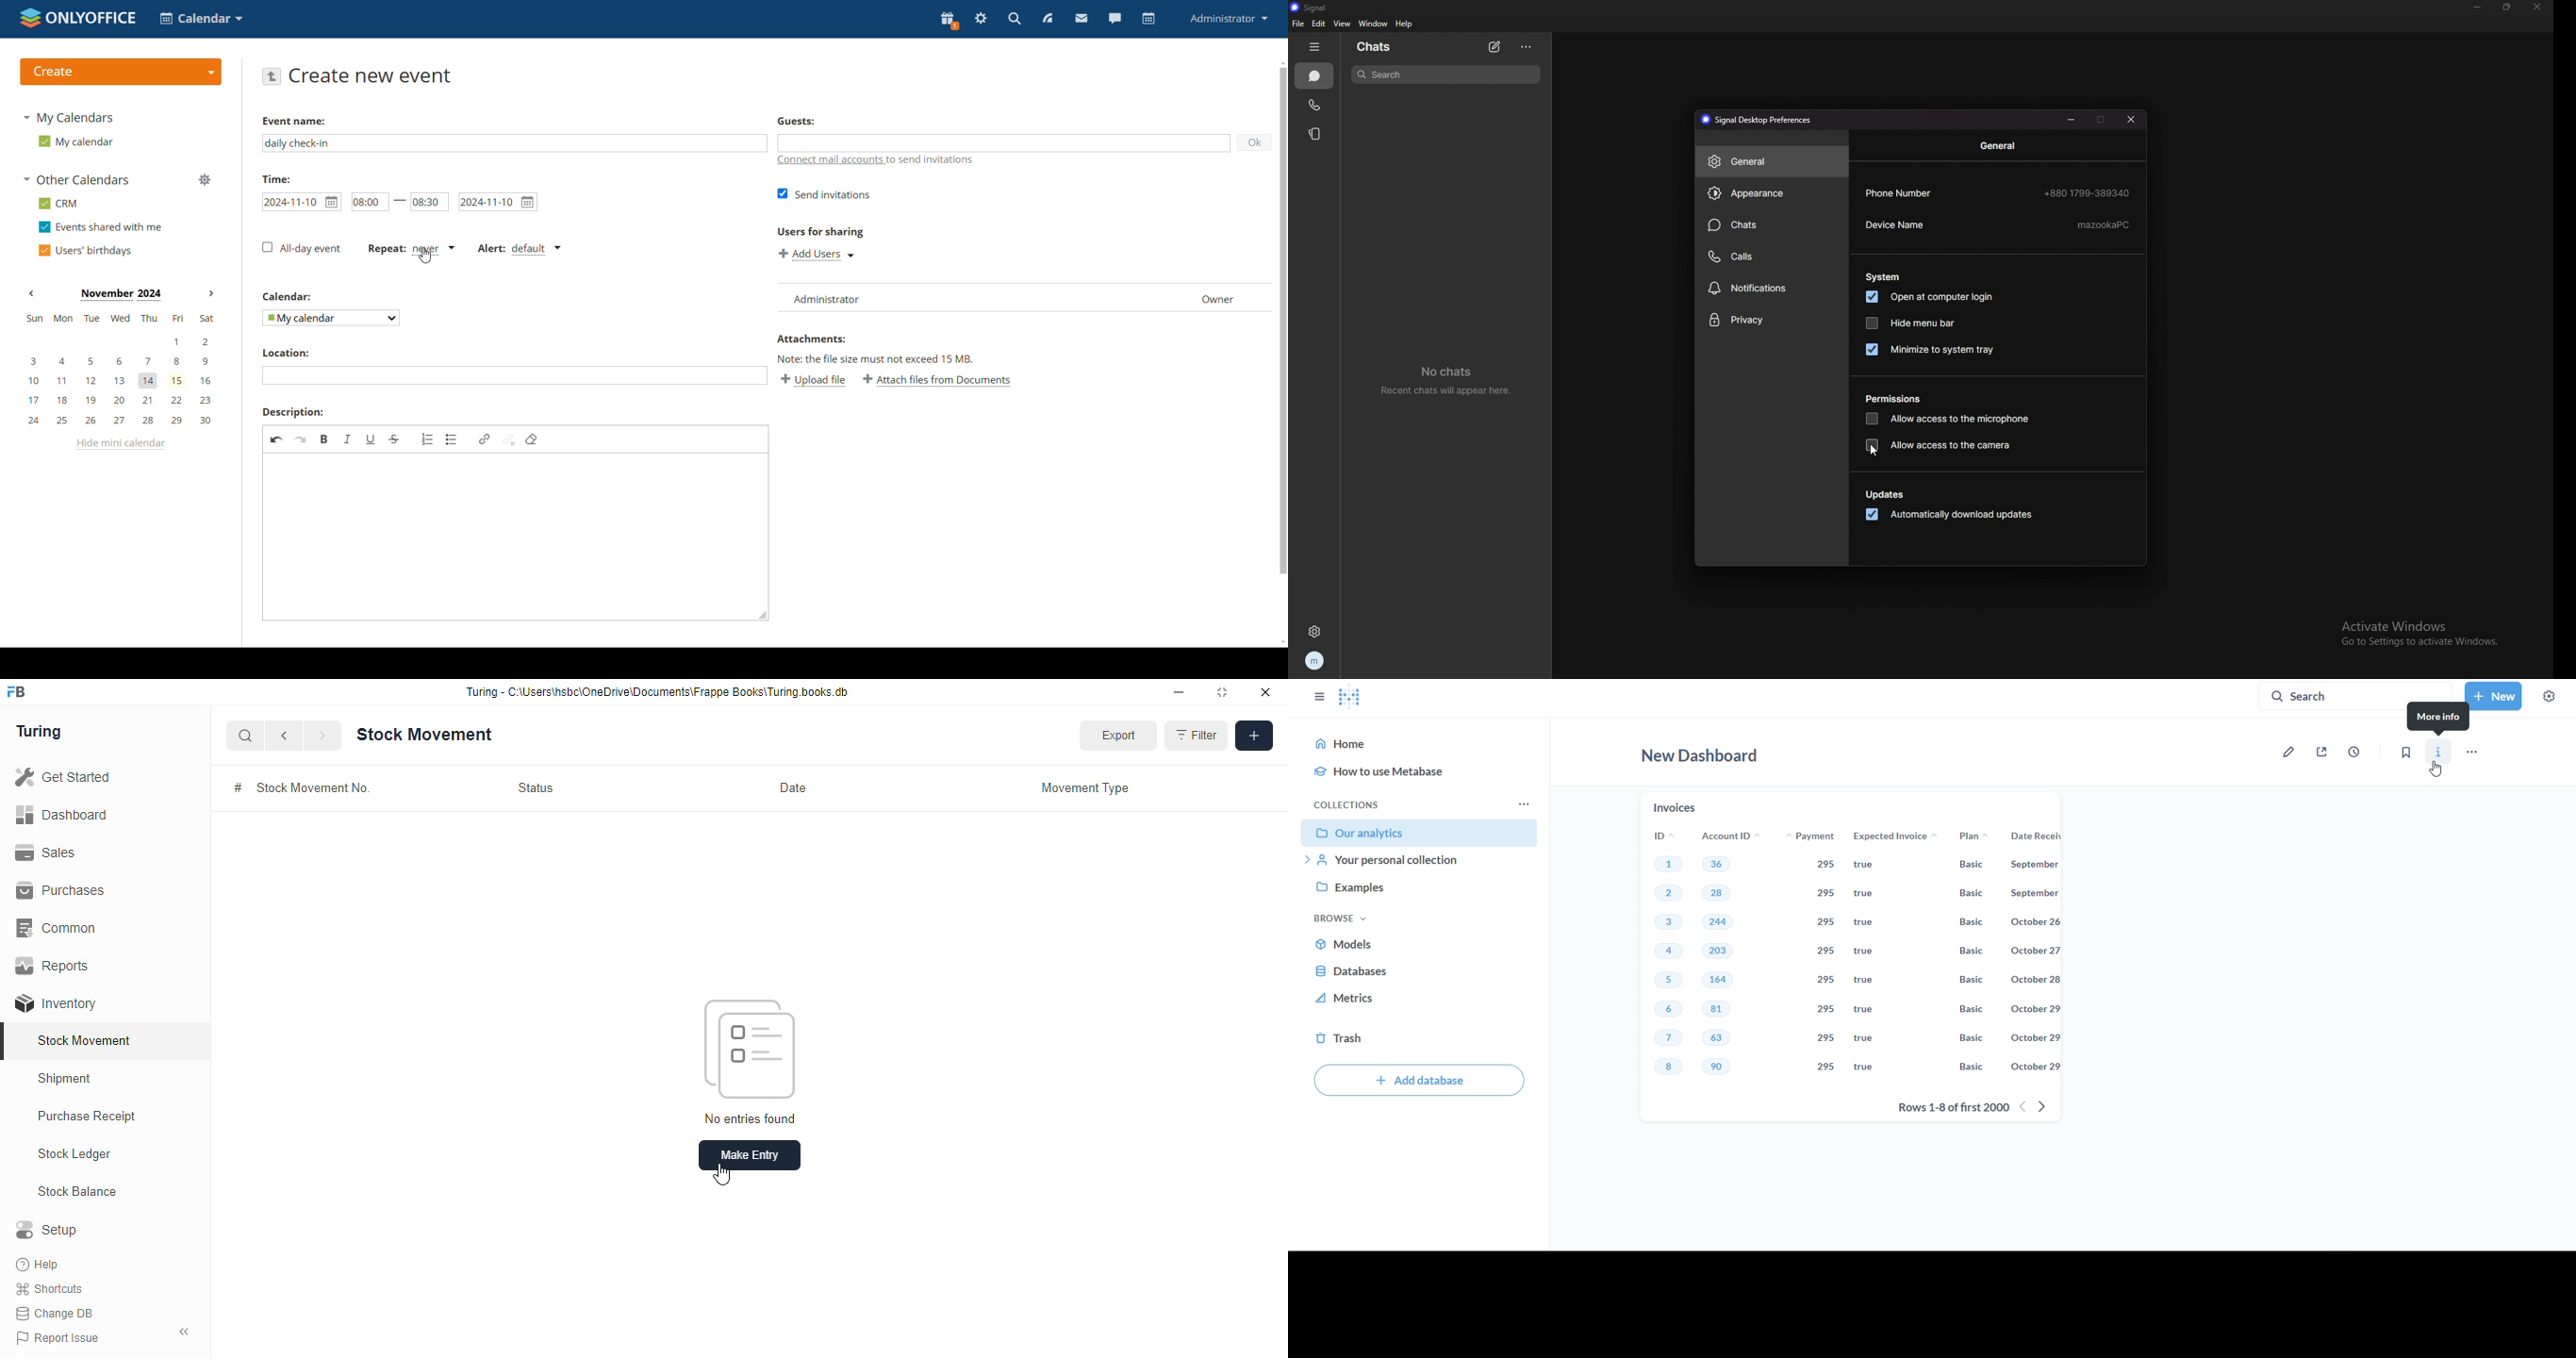 The width and height of the screenshot is (2576, 1372). Describe the element at coordinates (508, 439) in the screenshot. I see `unlink` at that location.